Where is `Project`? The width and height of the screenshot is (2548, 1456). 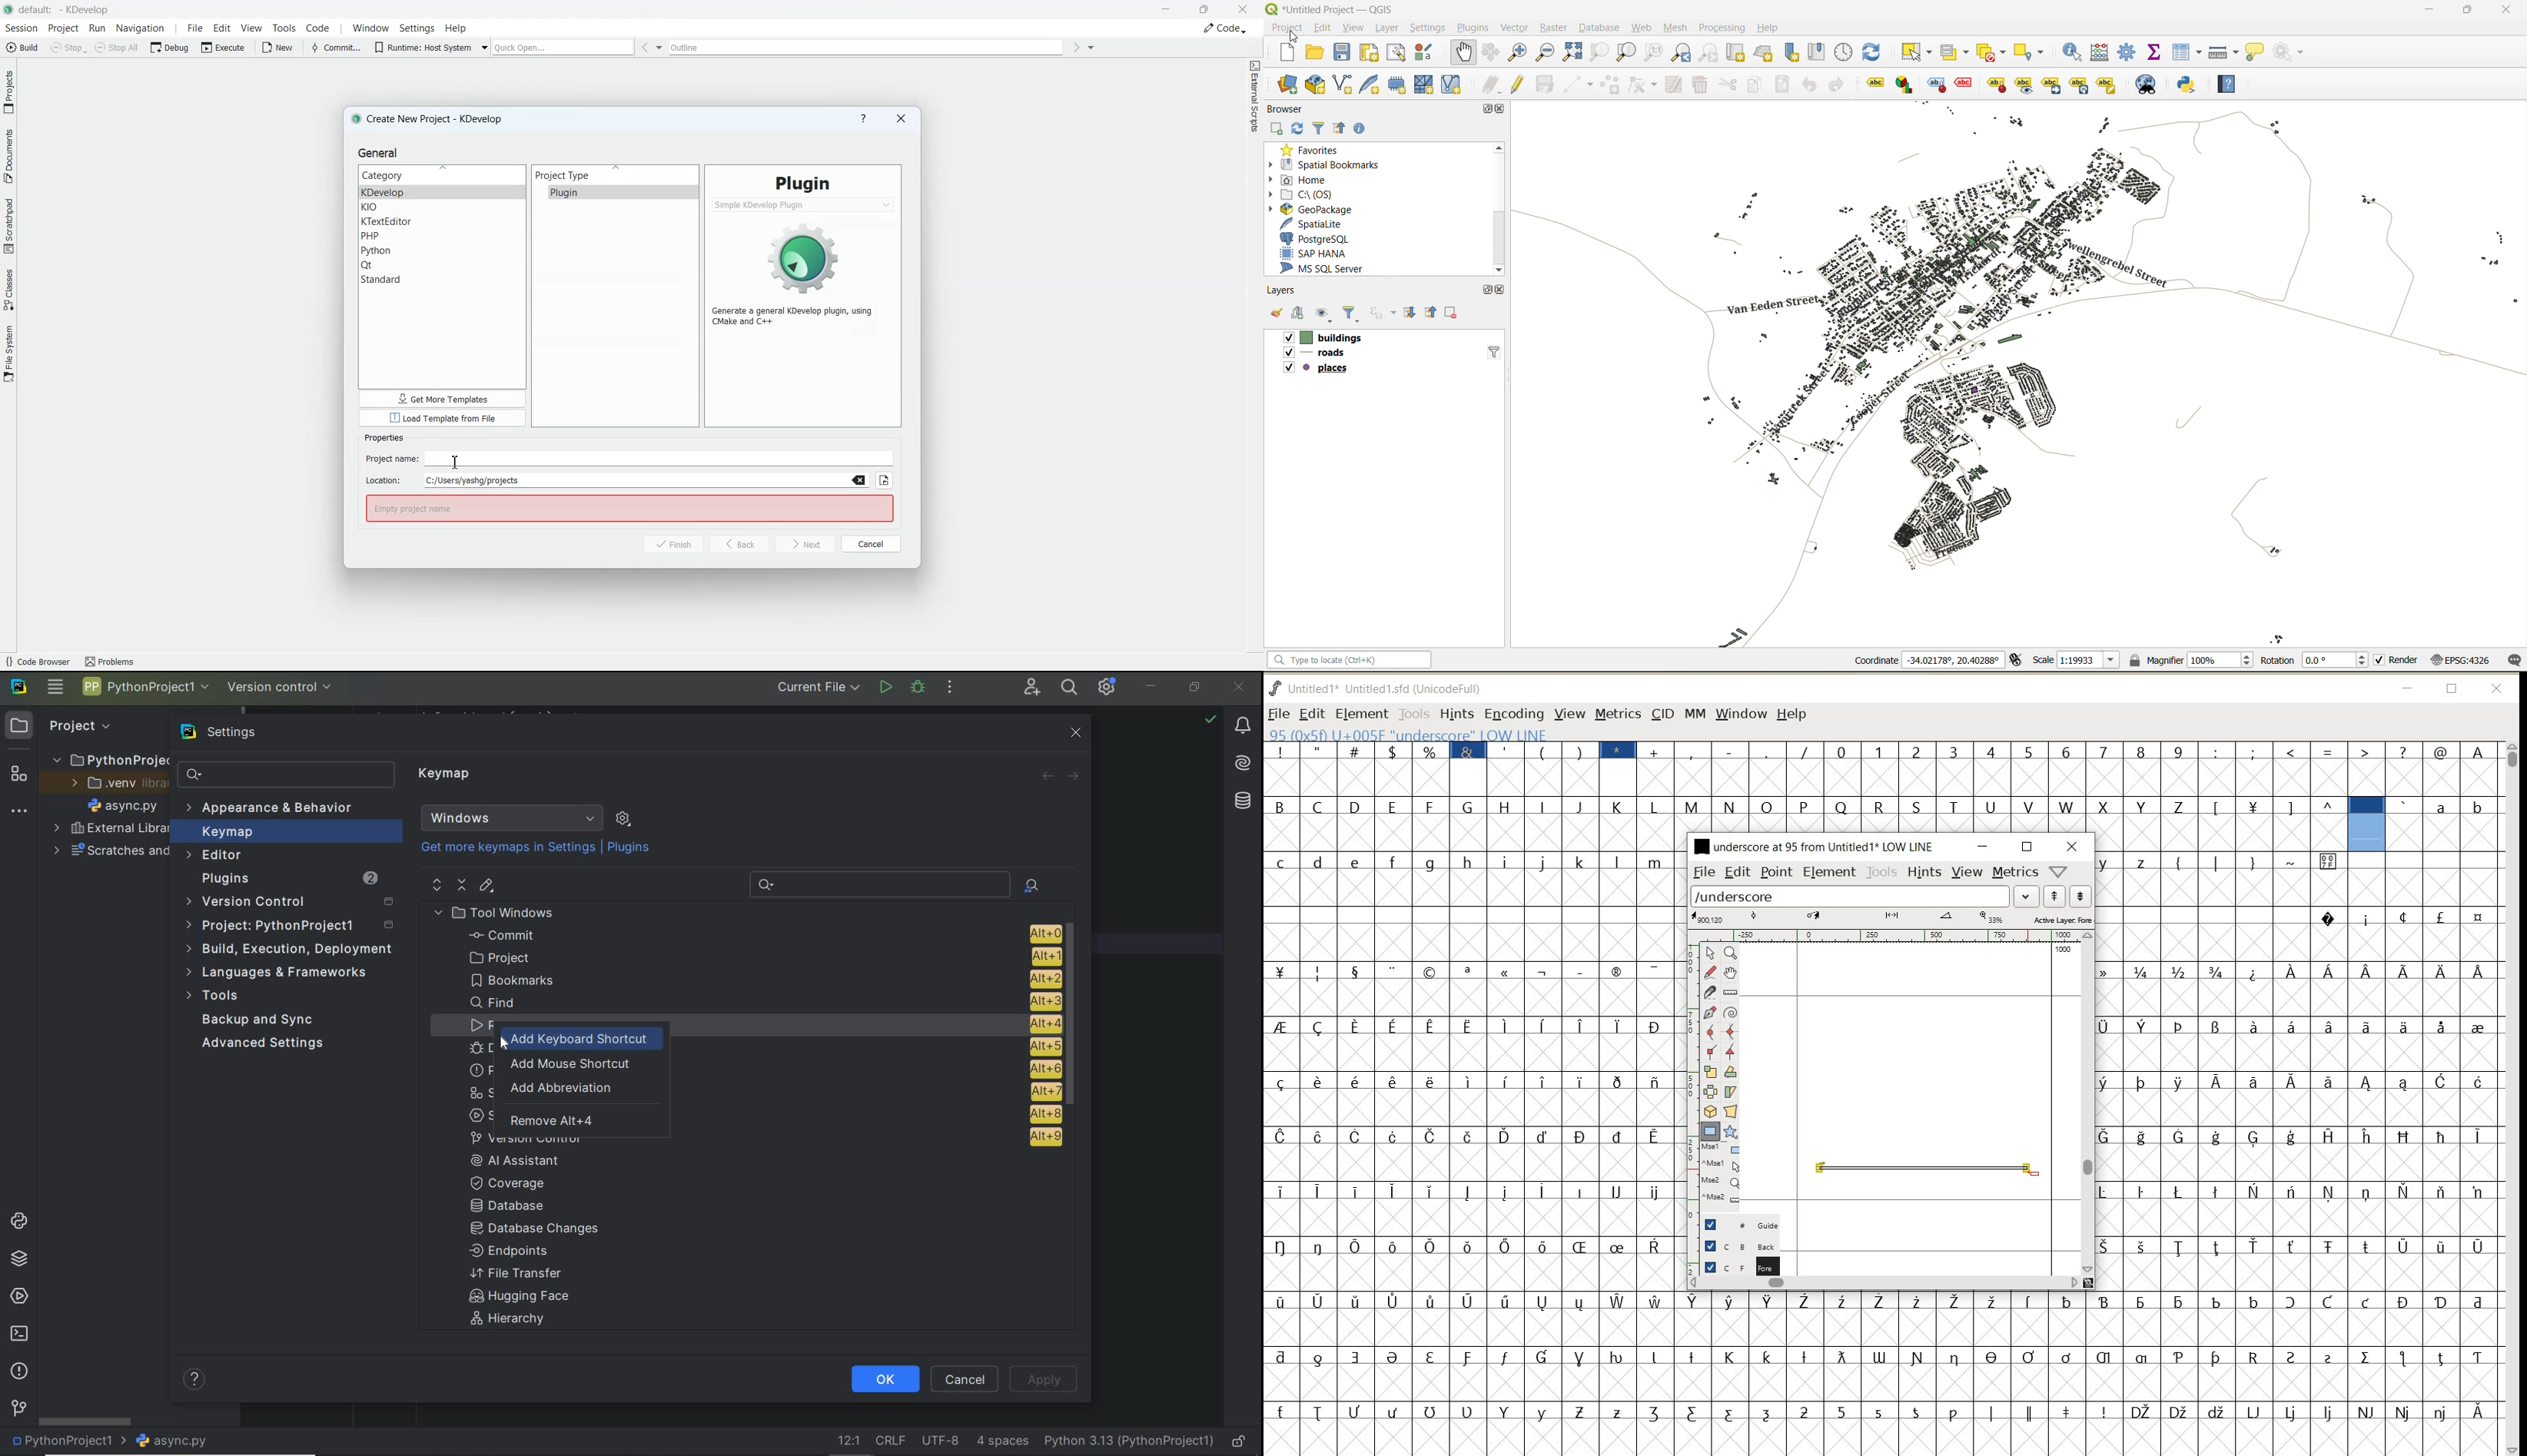 Project is located at coordinates (65, 725).